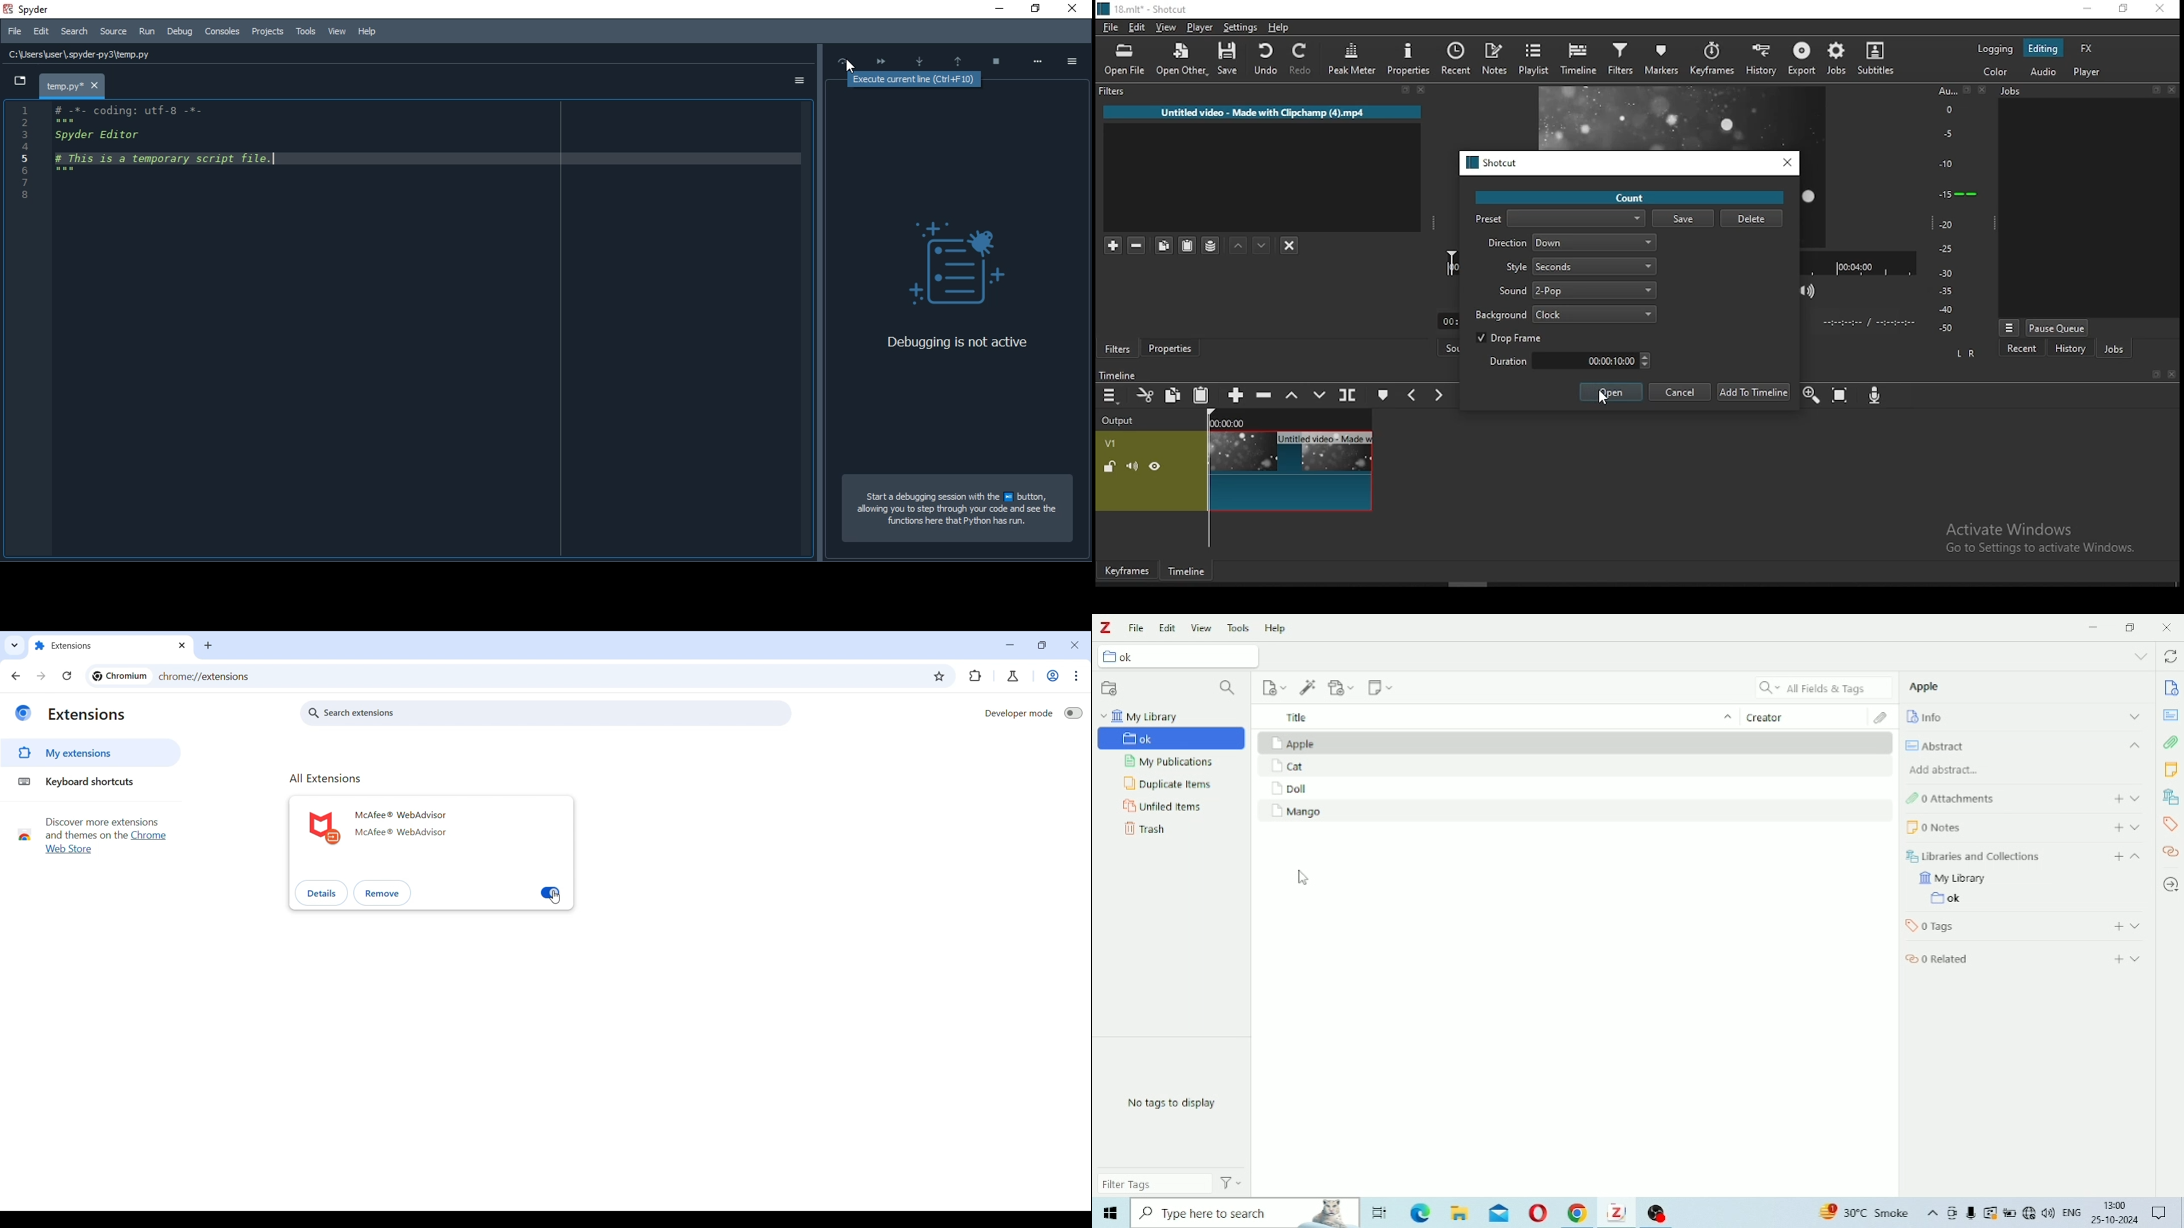 The height and width of the screenshot is (1232, 2184). I want to click on Collapse section, so click(2136, 857).